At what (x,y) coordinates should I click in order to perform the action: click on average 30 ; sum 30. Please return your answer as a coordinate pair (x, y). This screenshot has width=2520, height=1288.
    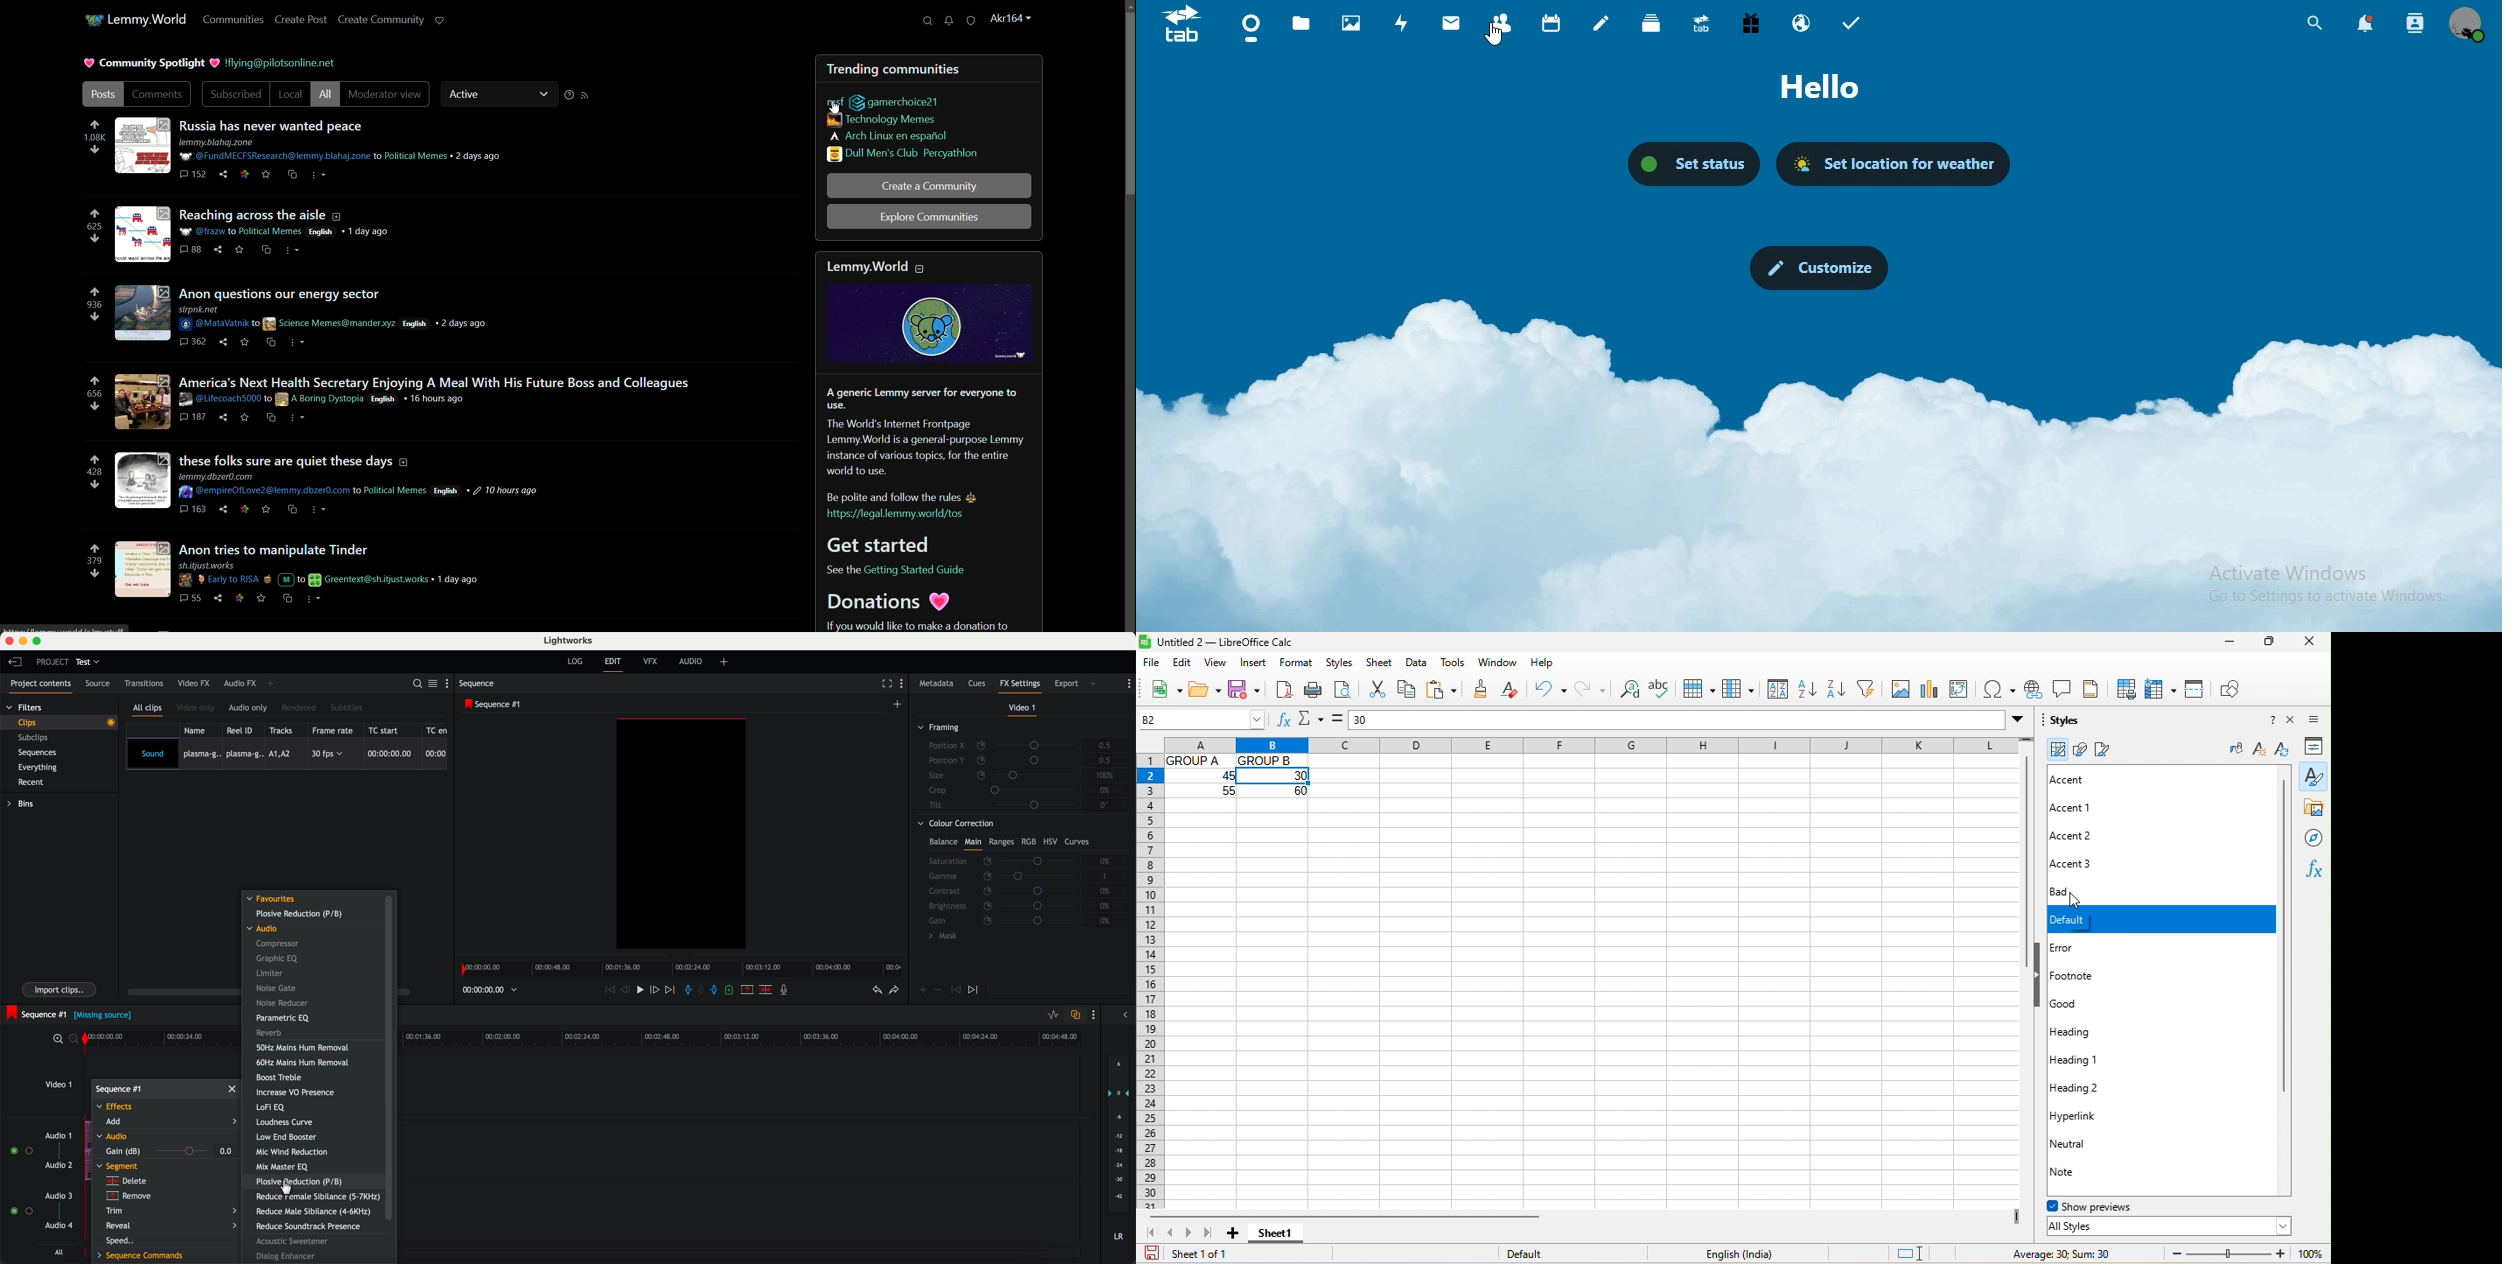
    Looking at the image, I should click on (2054, 1254).